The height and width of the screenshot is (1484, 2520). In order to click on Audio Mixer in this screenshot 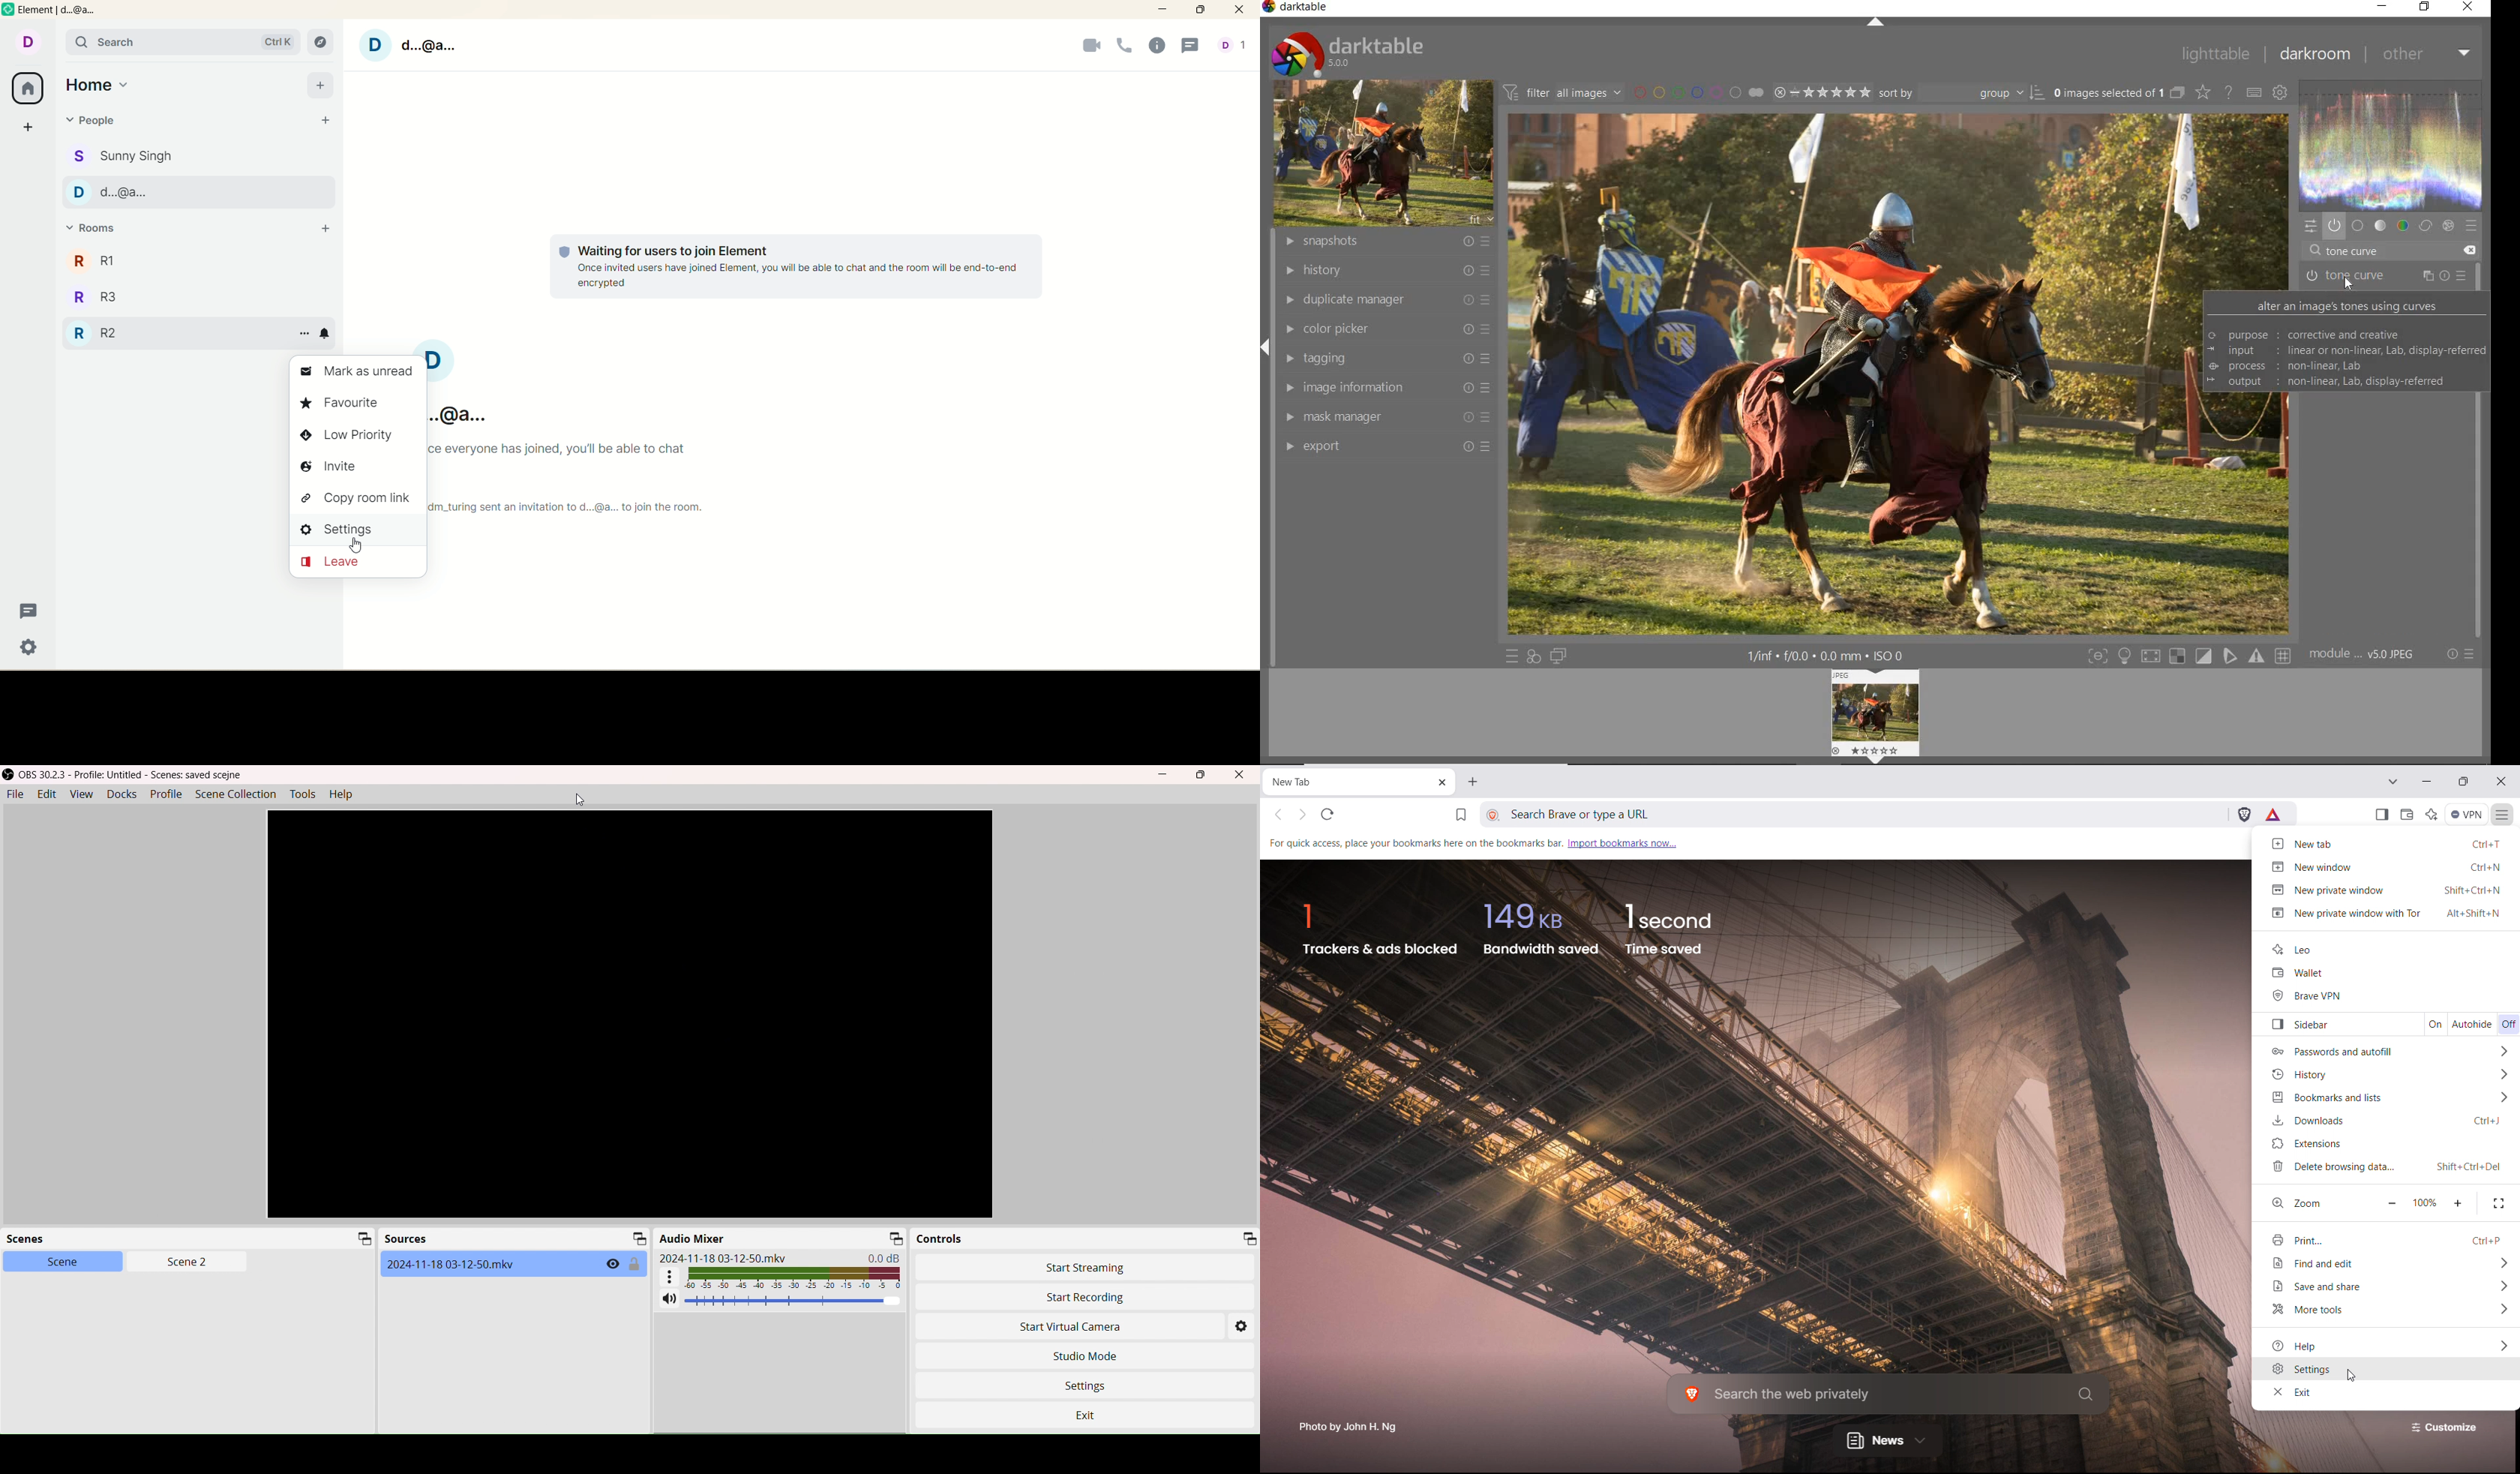, I will do `click(694, 1238)`.